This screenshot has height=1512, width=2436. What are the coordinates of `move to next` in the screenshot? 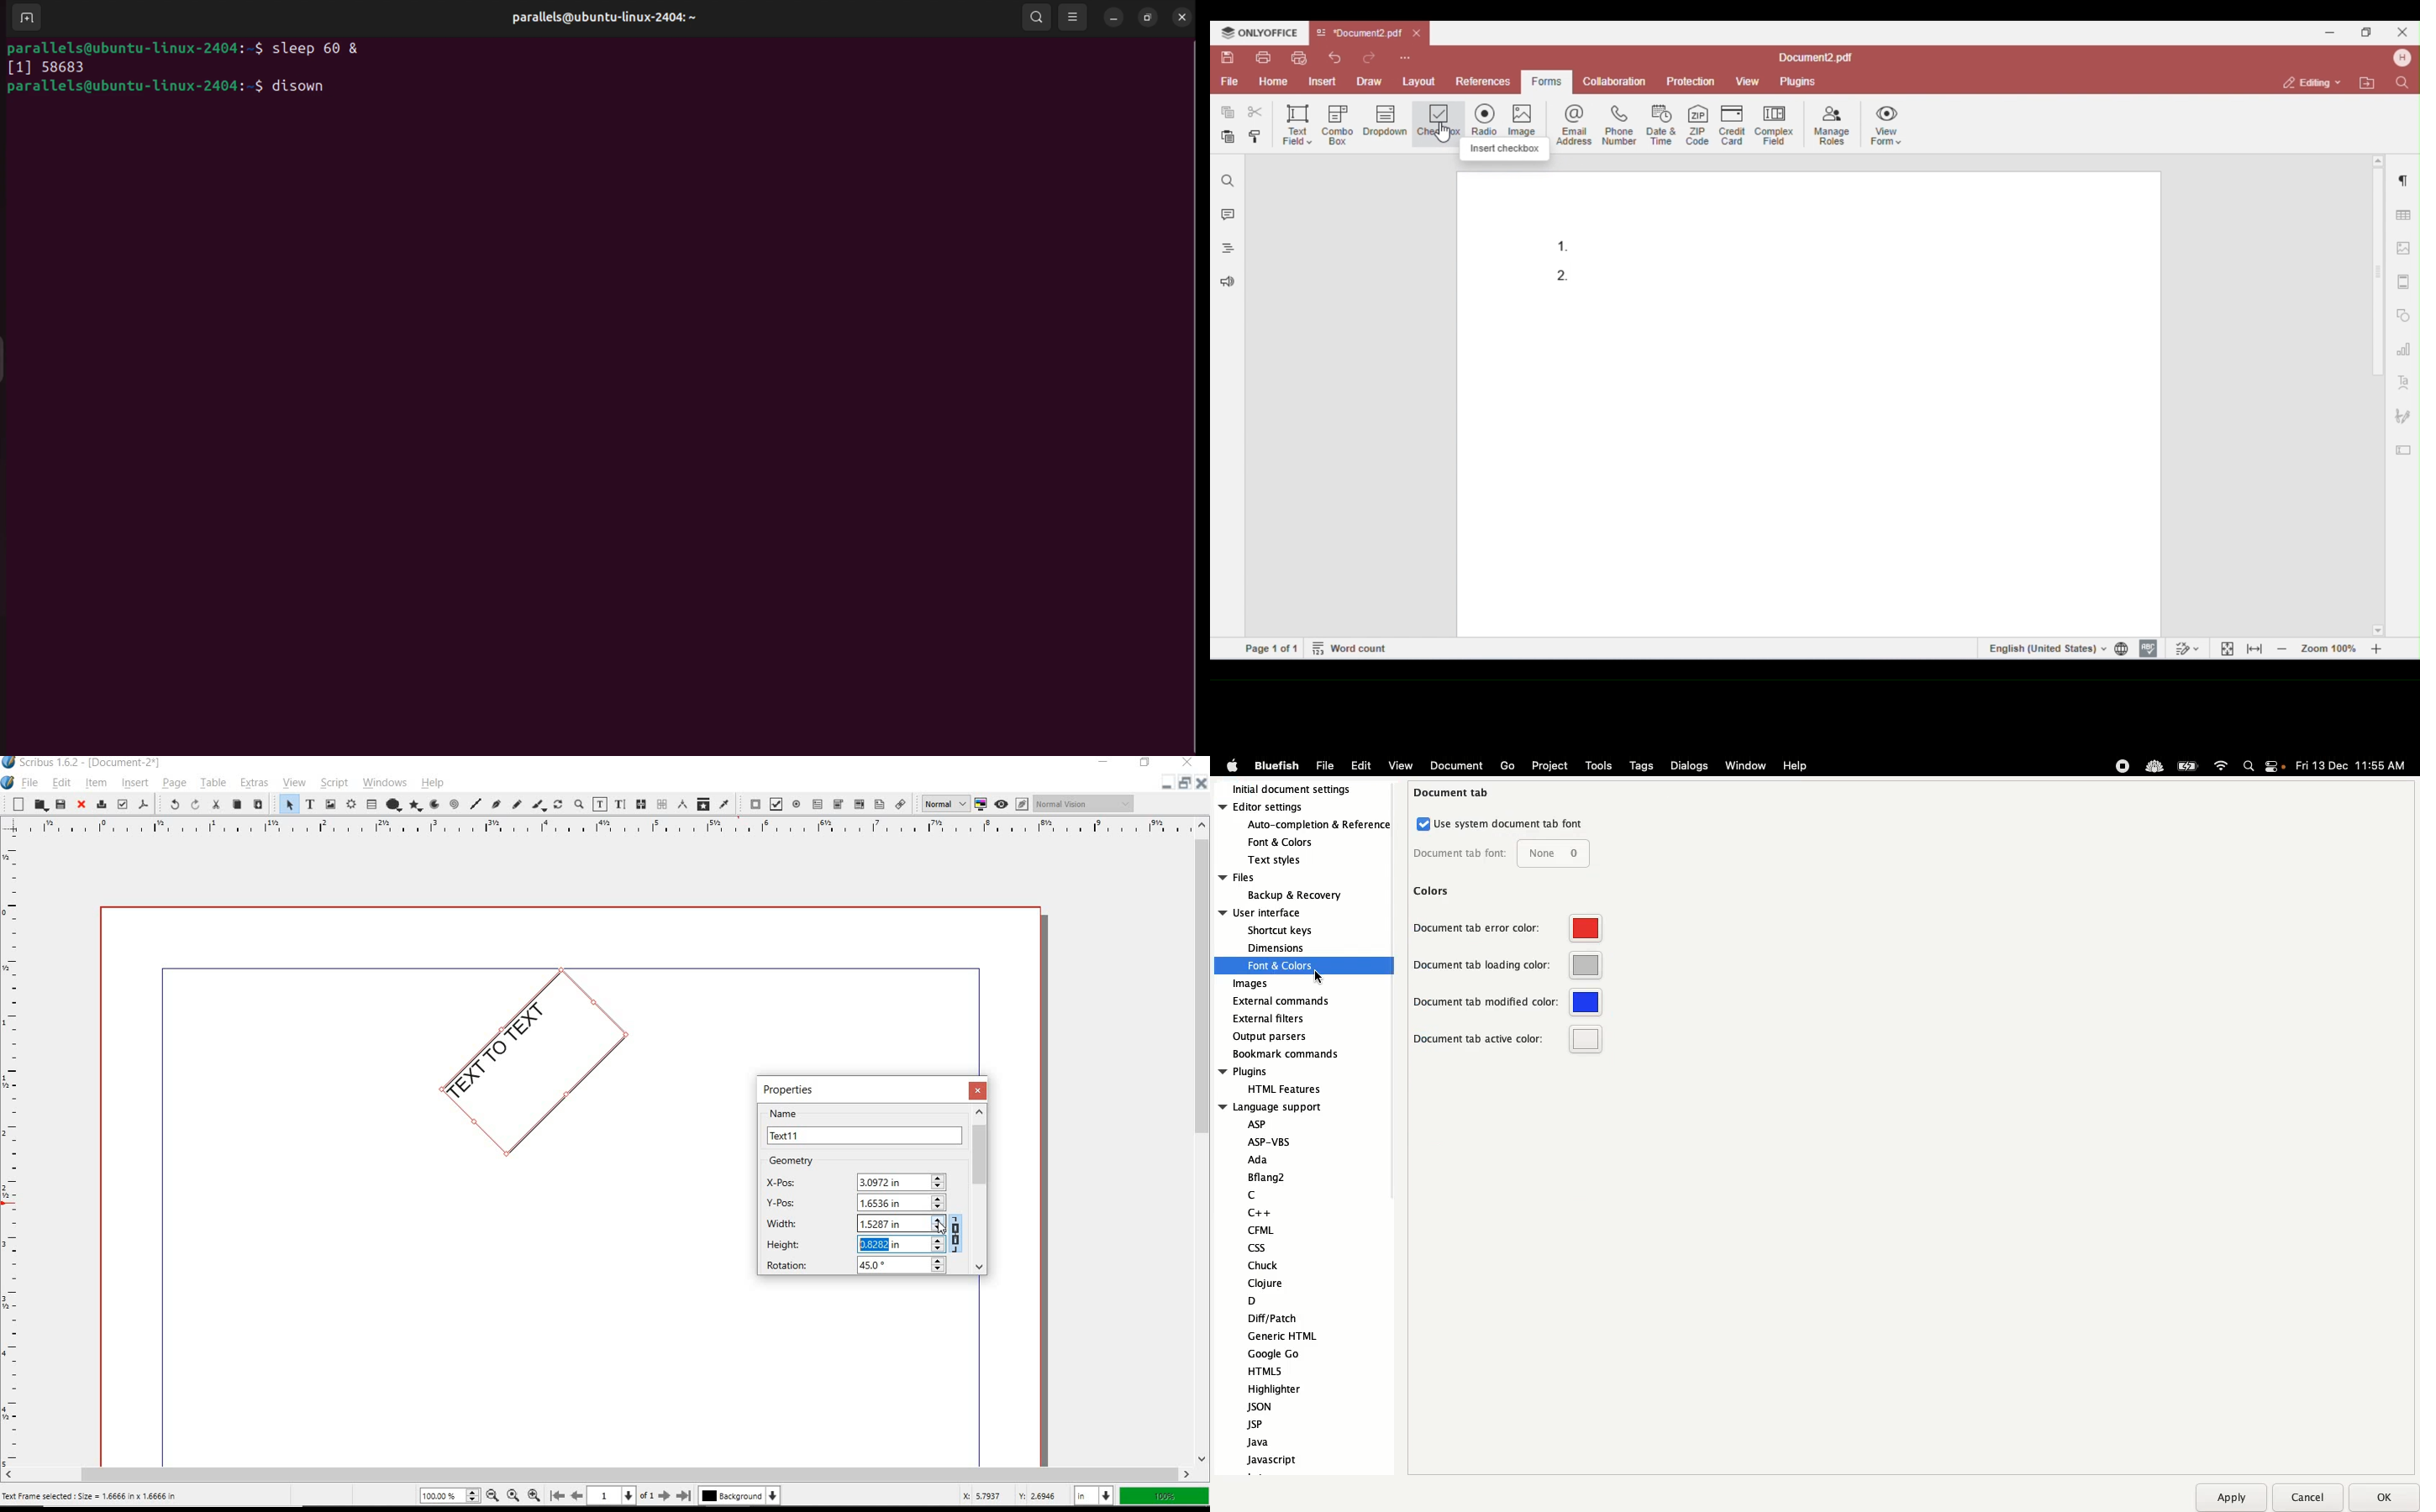 It's located at (667, 1498).